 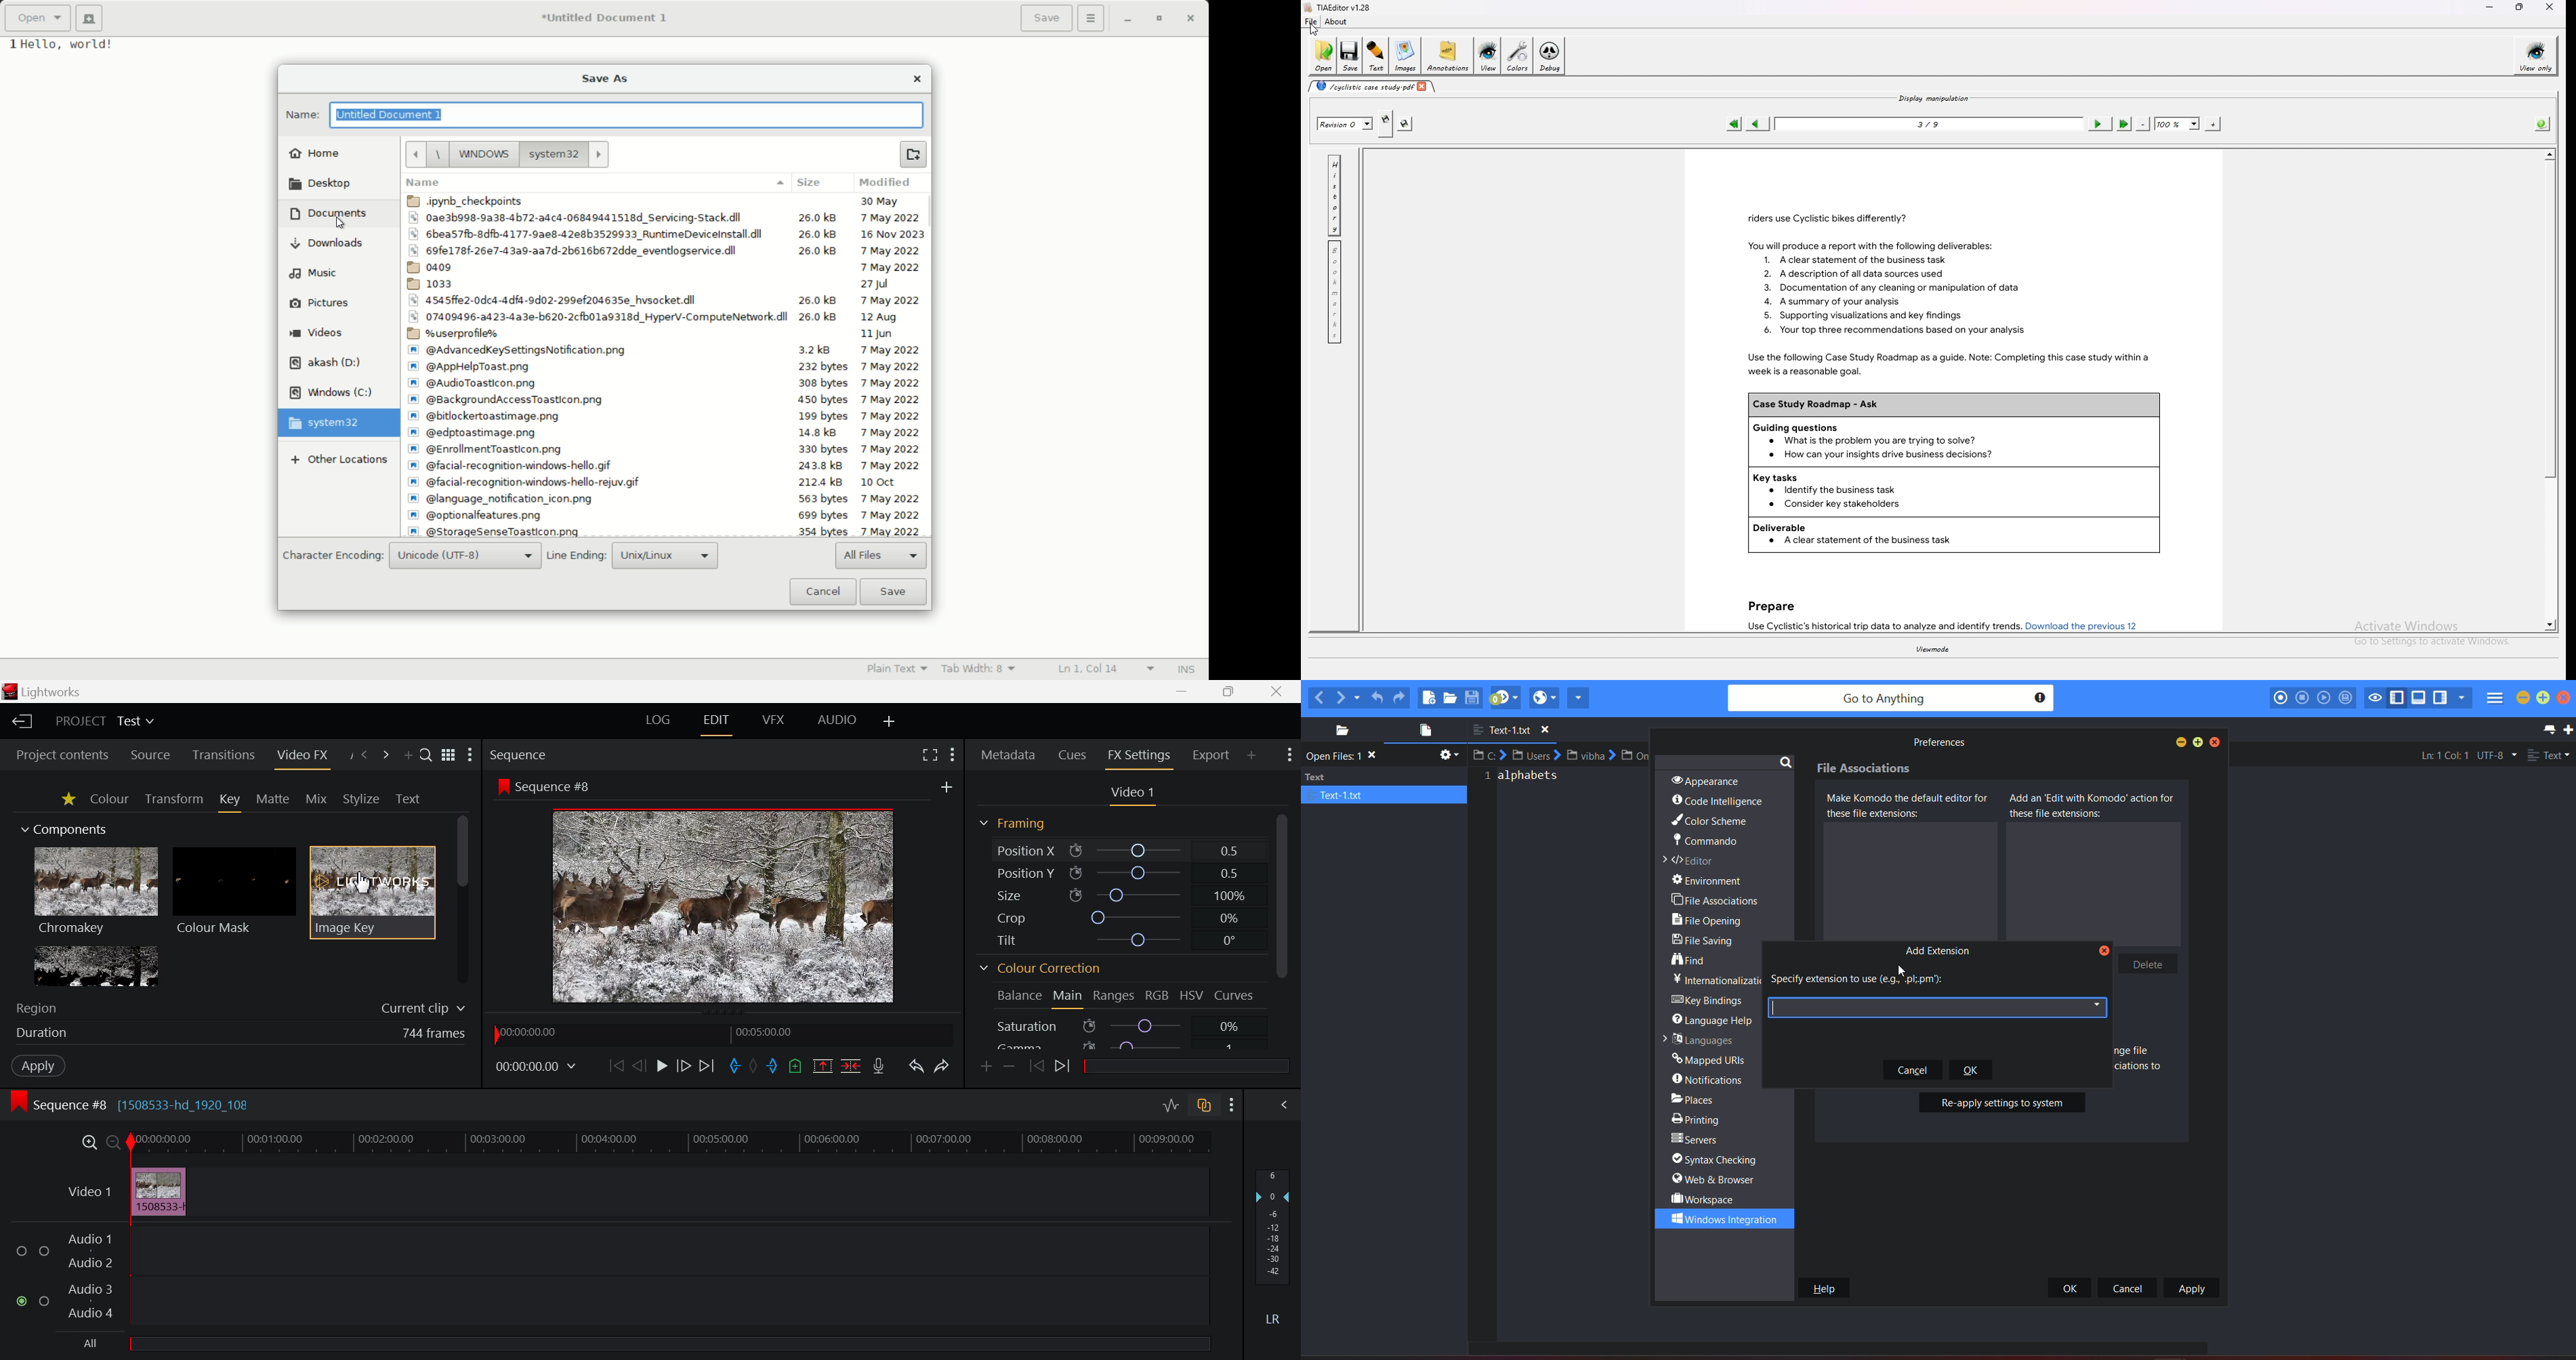 What do you see at coordinates (1274, 1246) in the screenshot?
I see `Decibel Level` at bounding box center [1274, 1246].